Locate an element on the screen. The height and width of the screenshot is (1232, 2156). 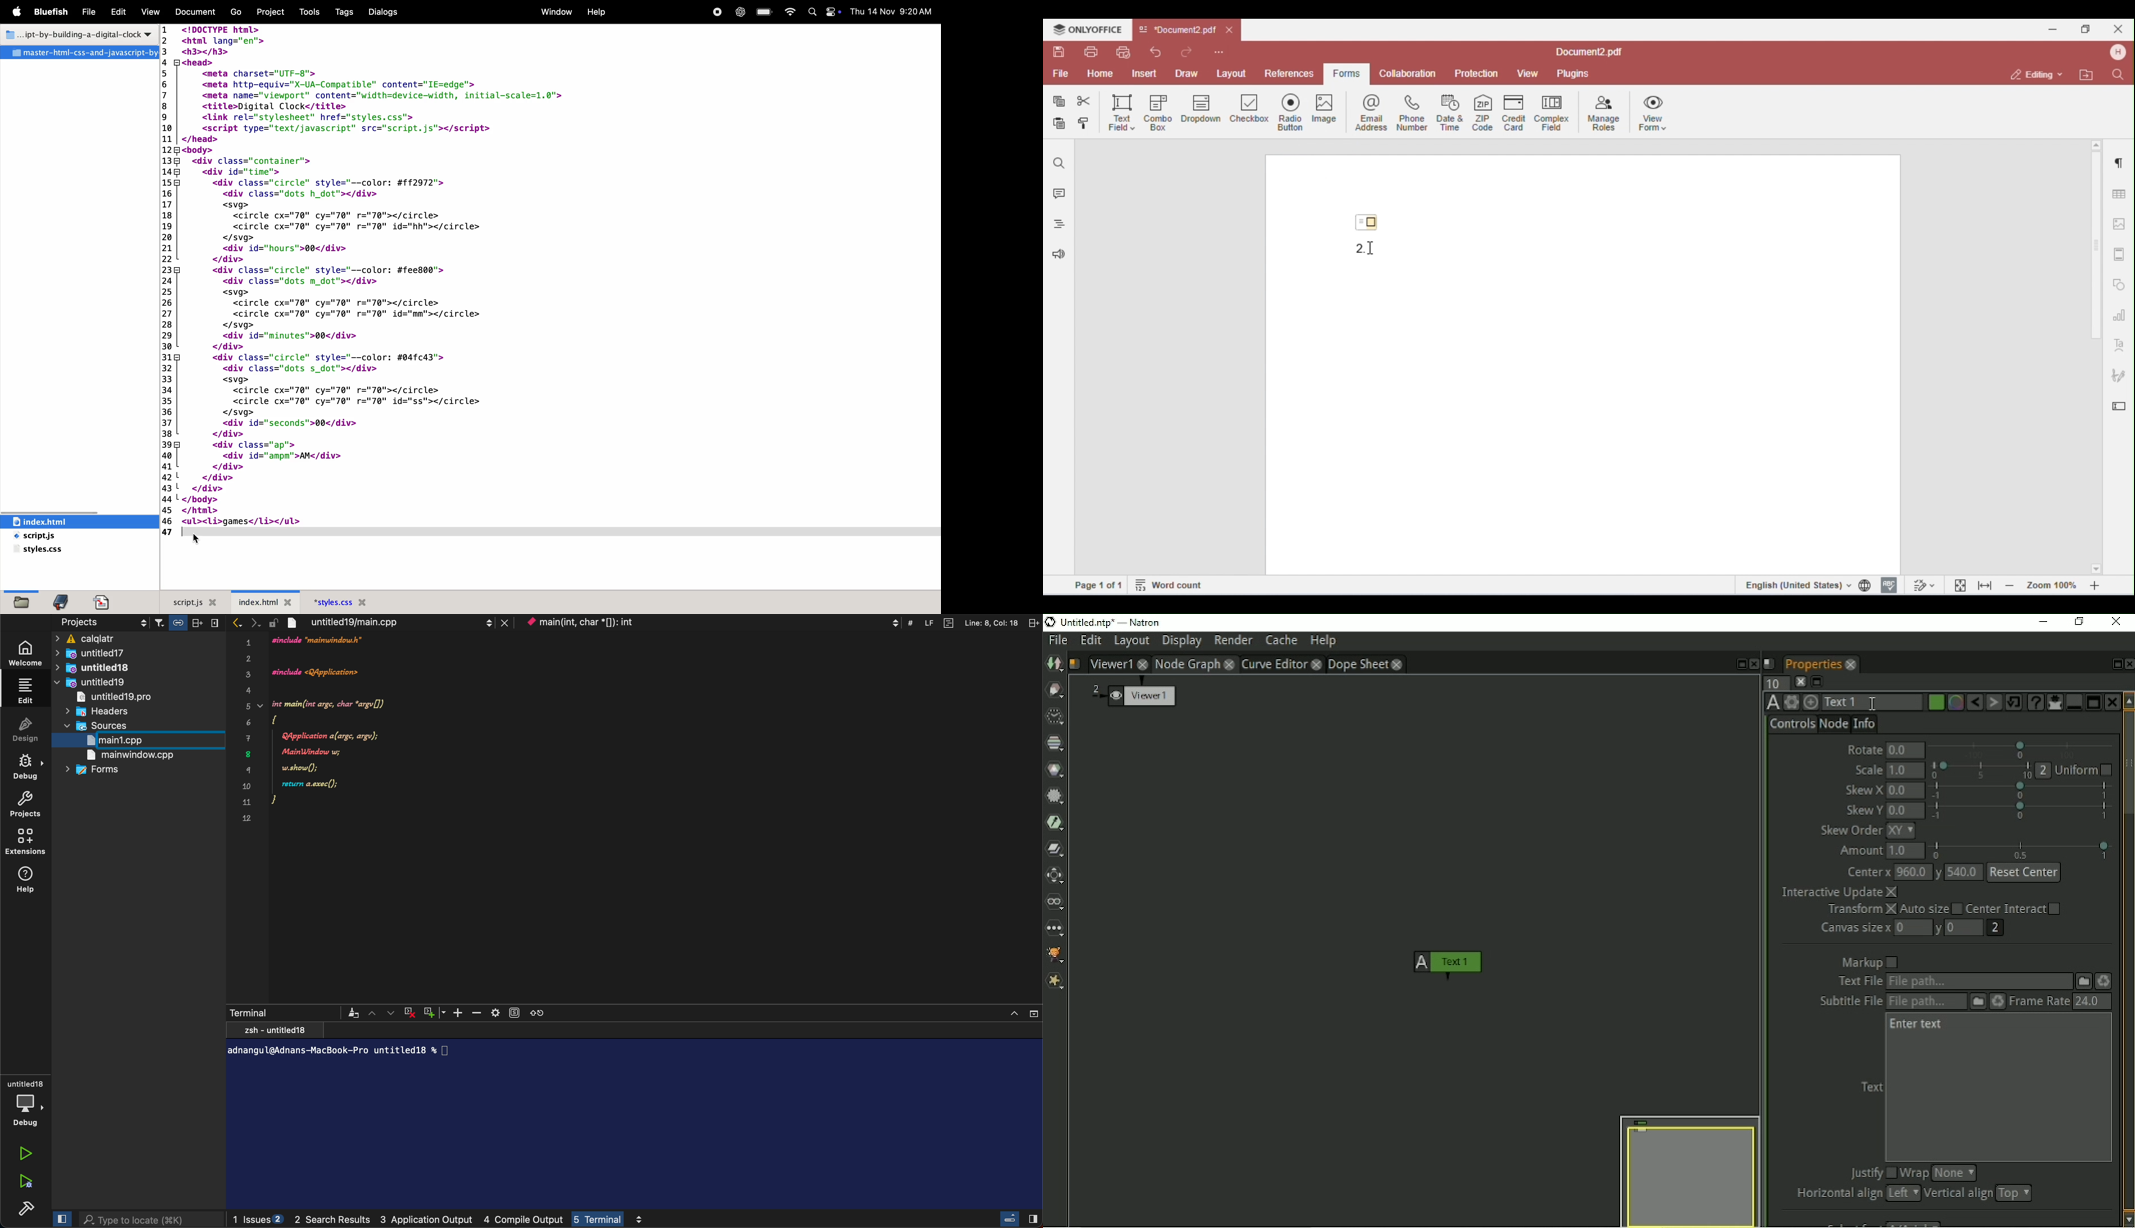
Apple widgets is located at coordinates (822, 12).